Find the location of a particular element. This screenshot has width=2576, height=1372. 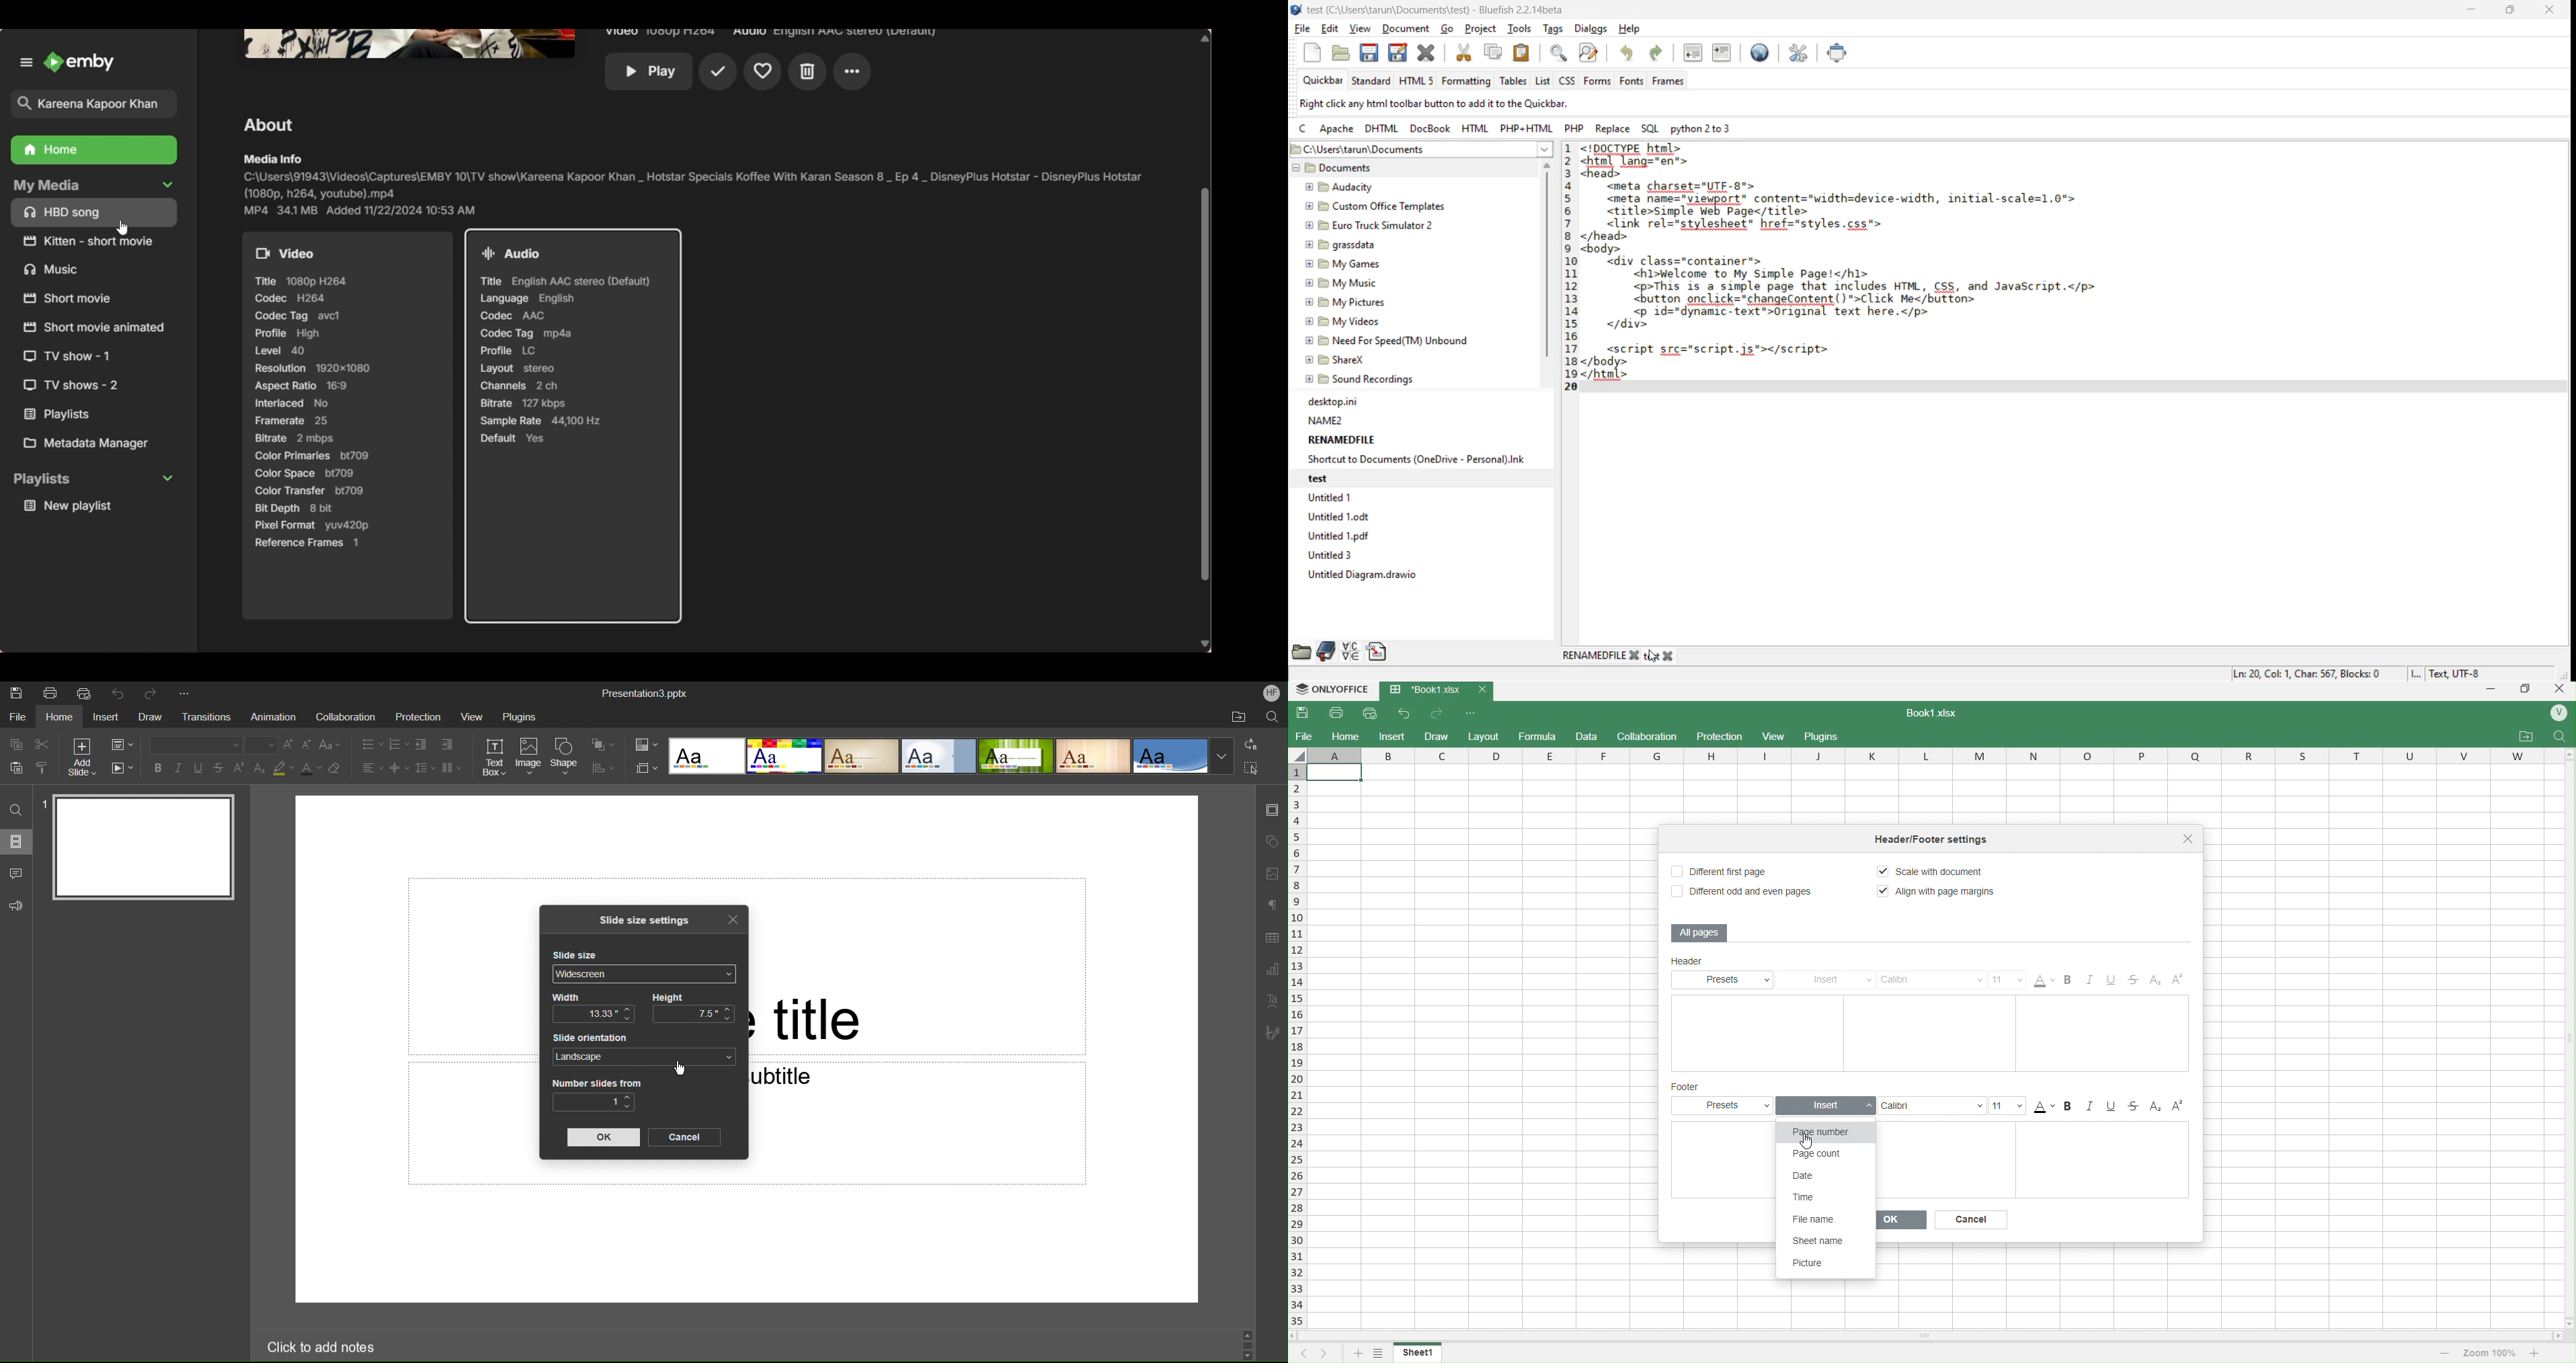

Presentation3.pptx is located at coordinates (646, 693).